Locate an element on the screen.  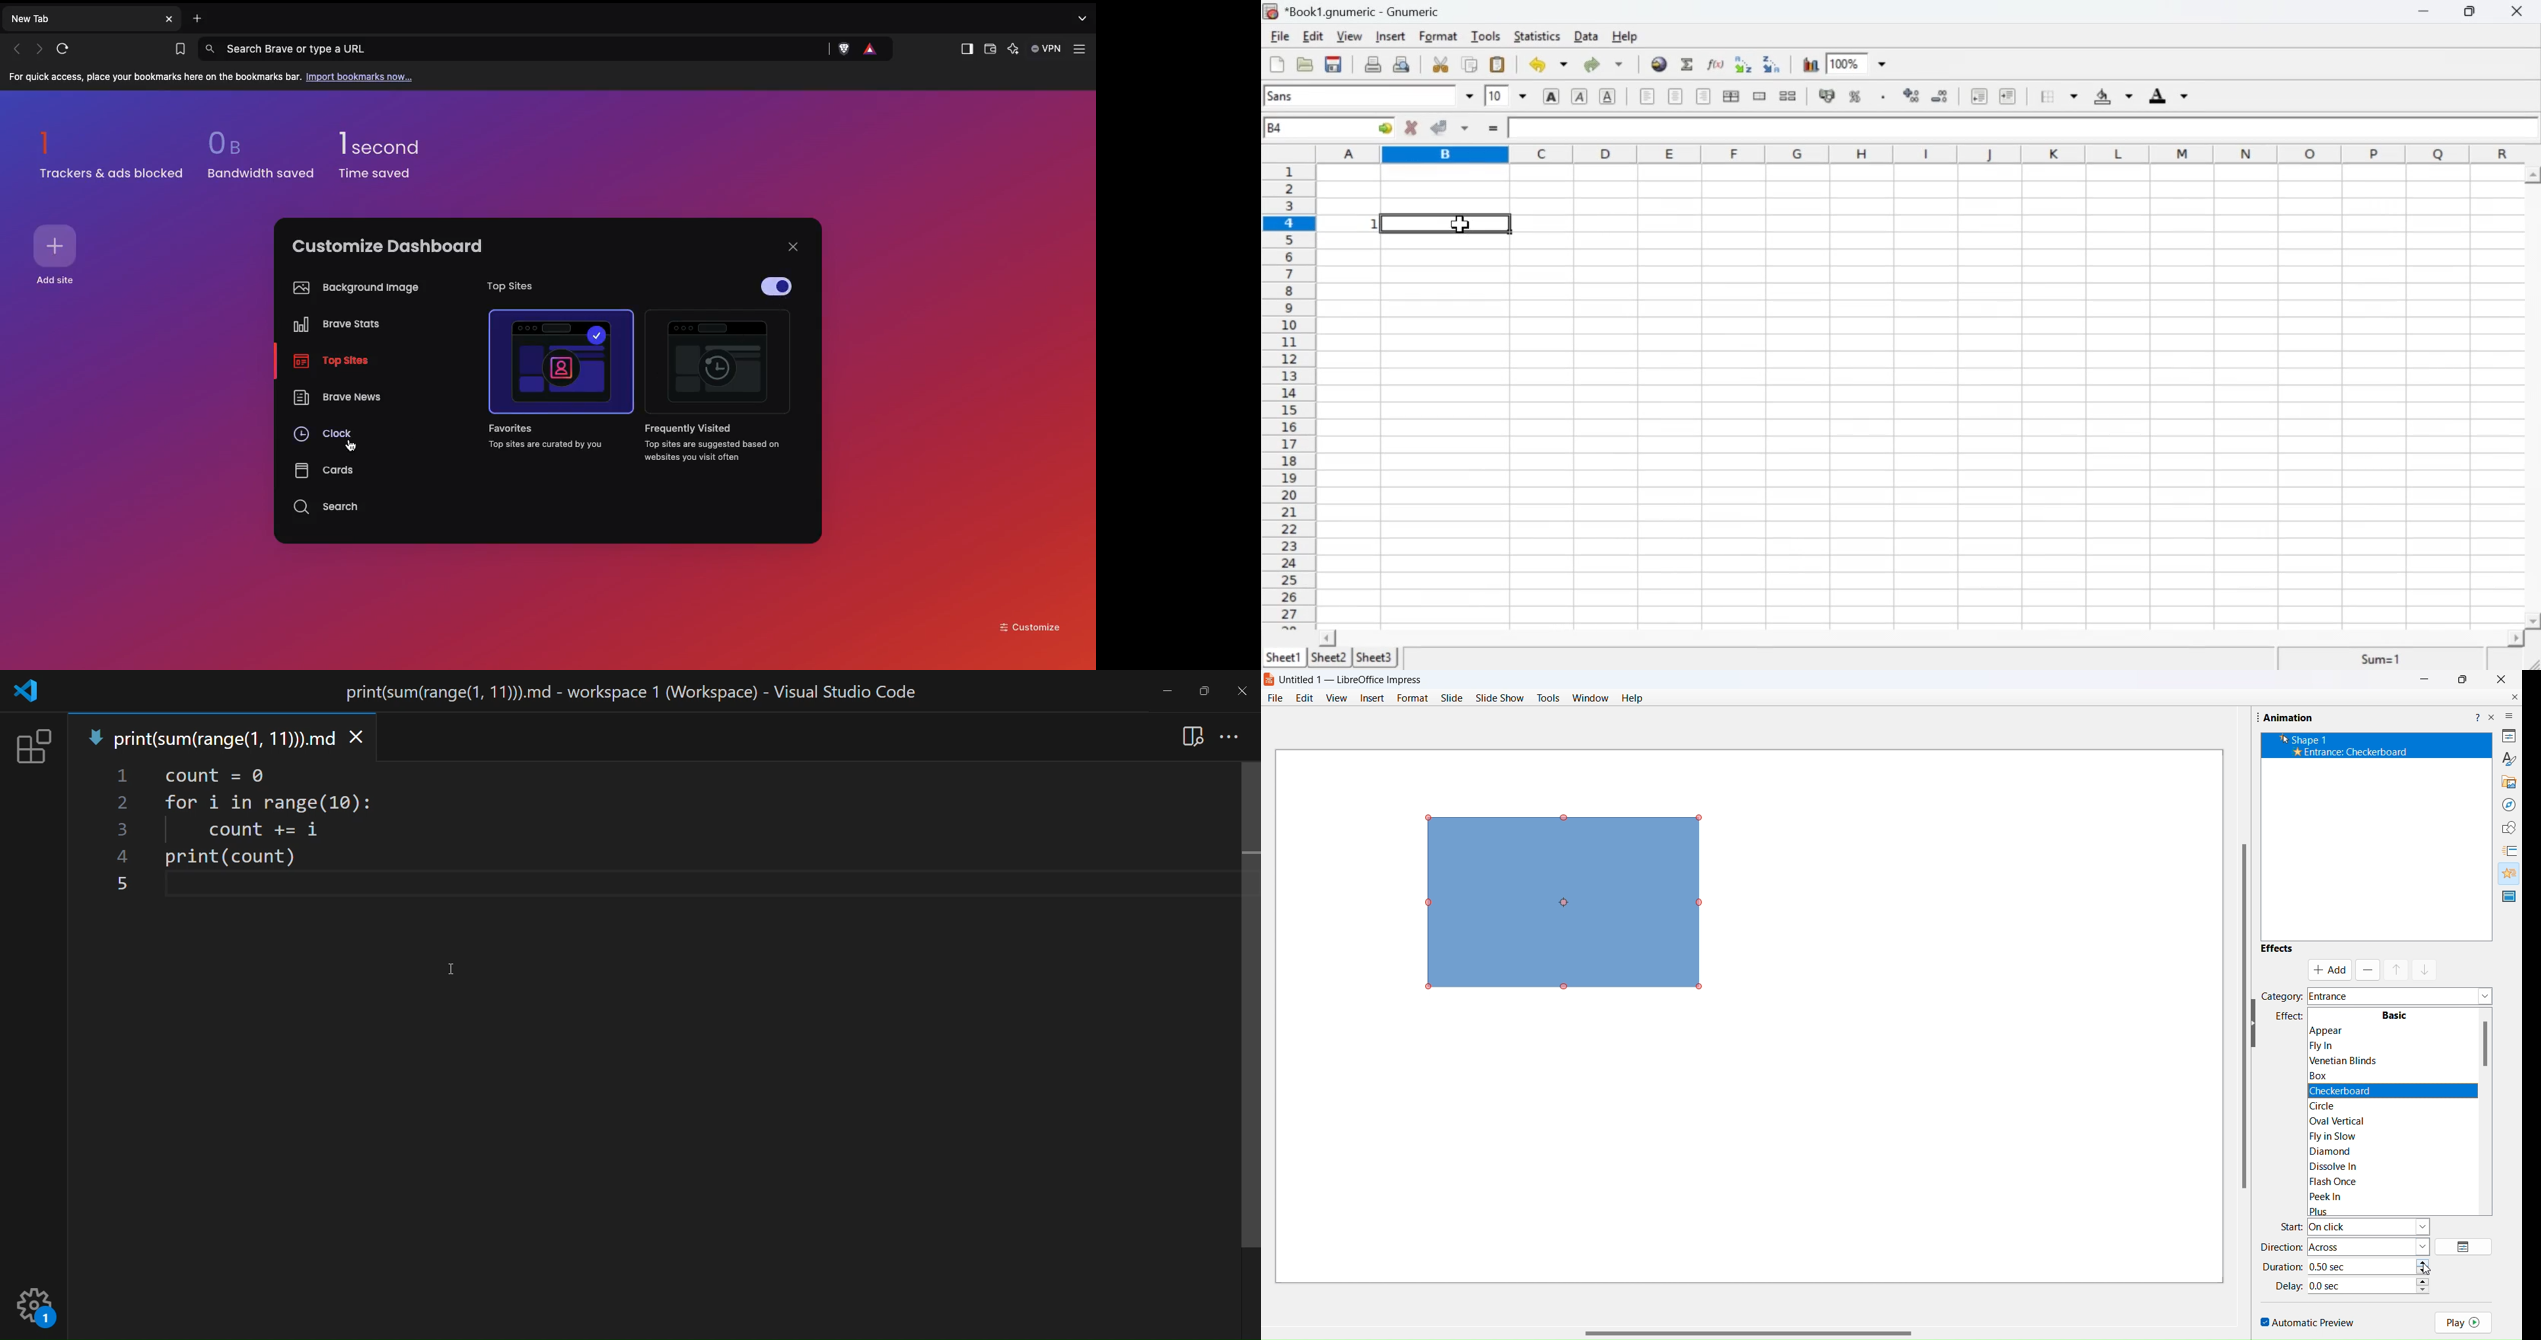
Flyin is located at coordinates (2335, 1046).